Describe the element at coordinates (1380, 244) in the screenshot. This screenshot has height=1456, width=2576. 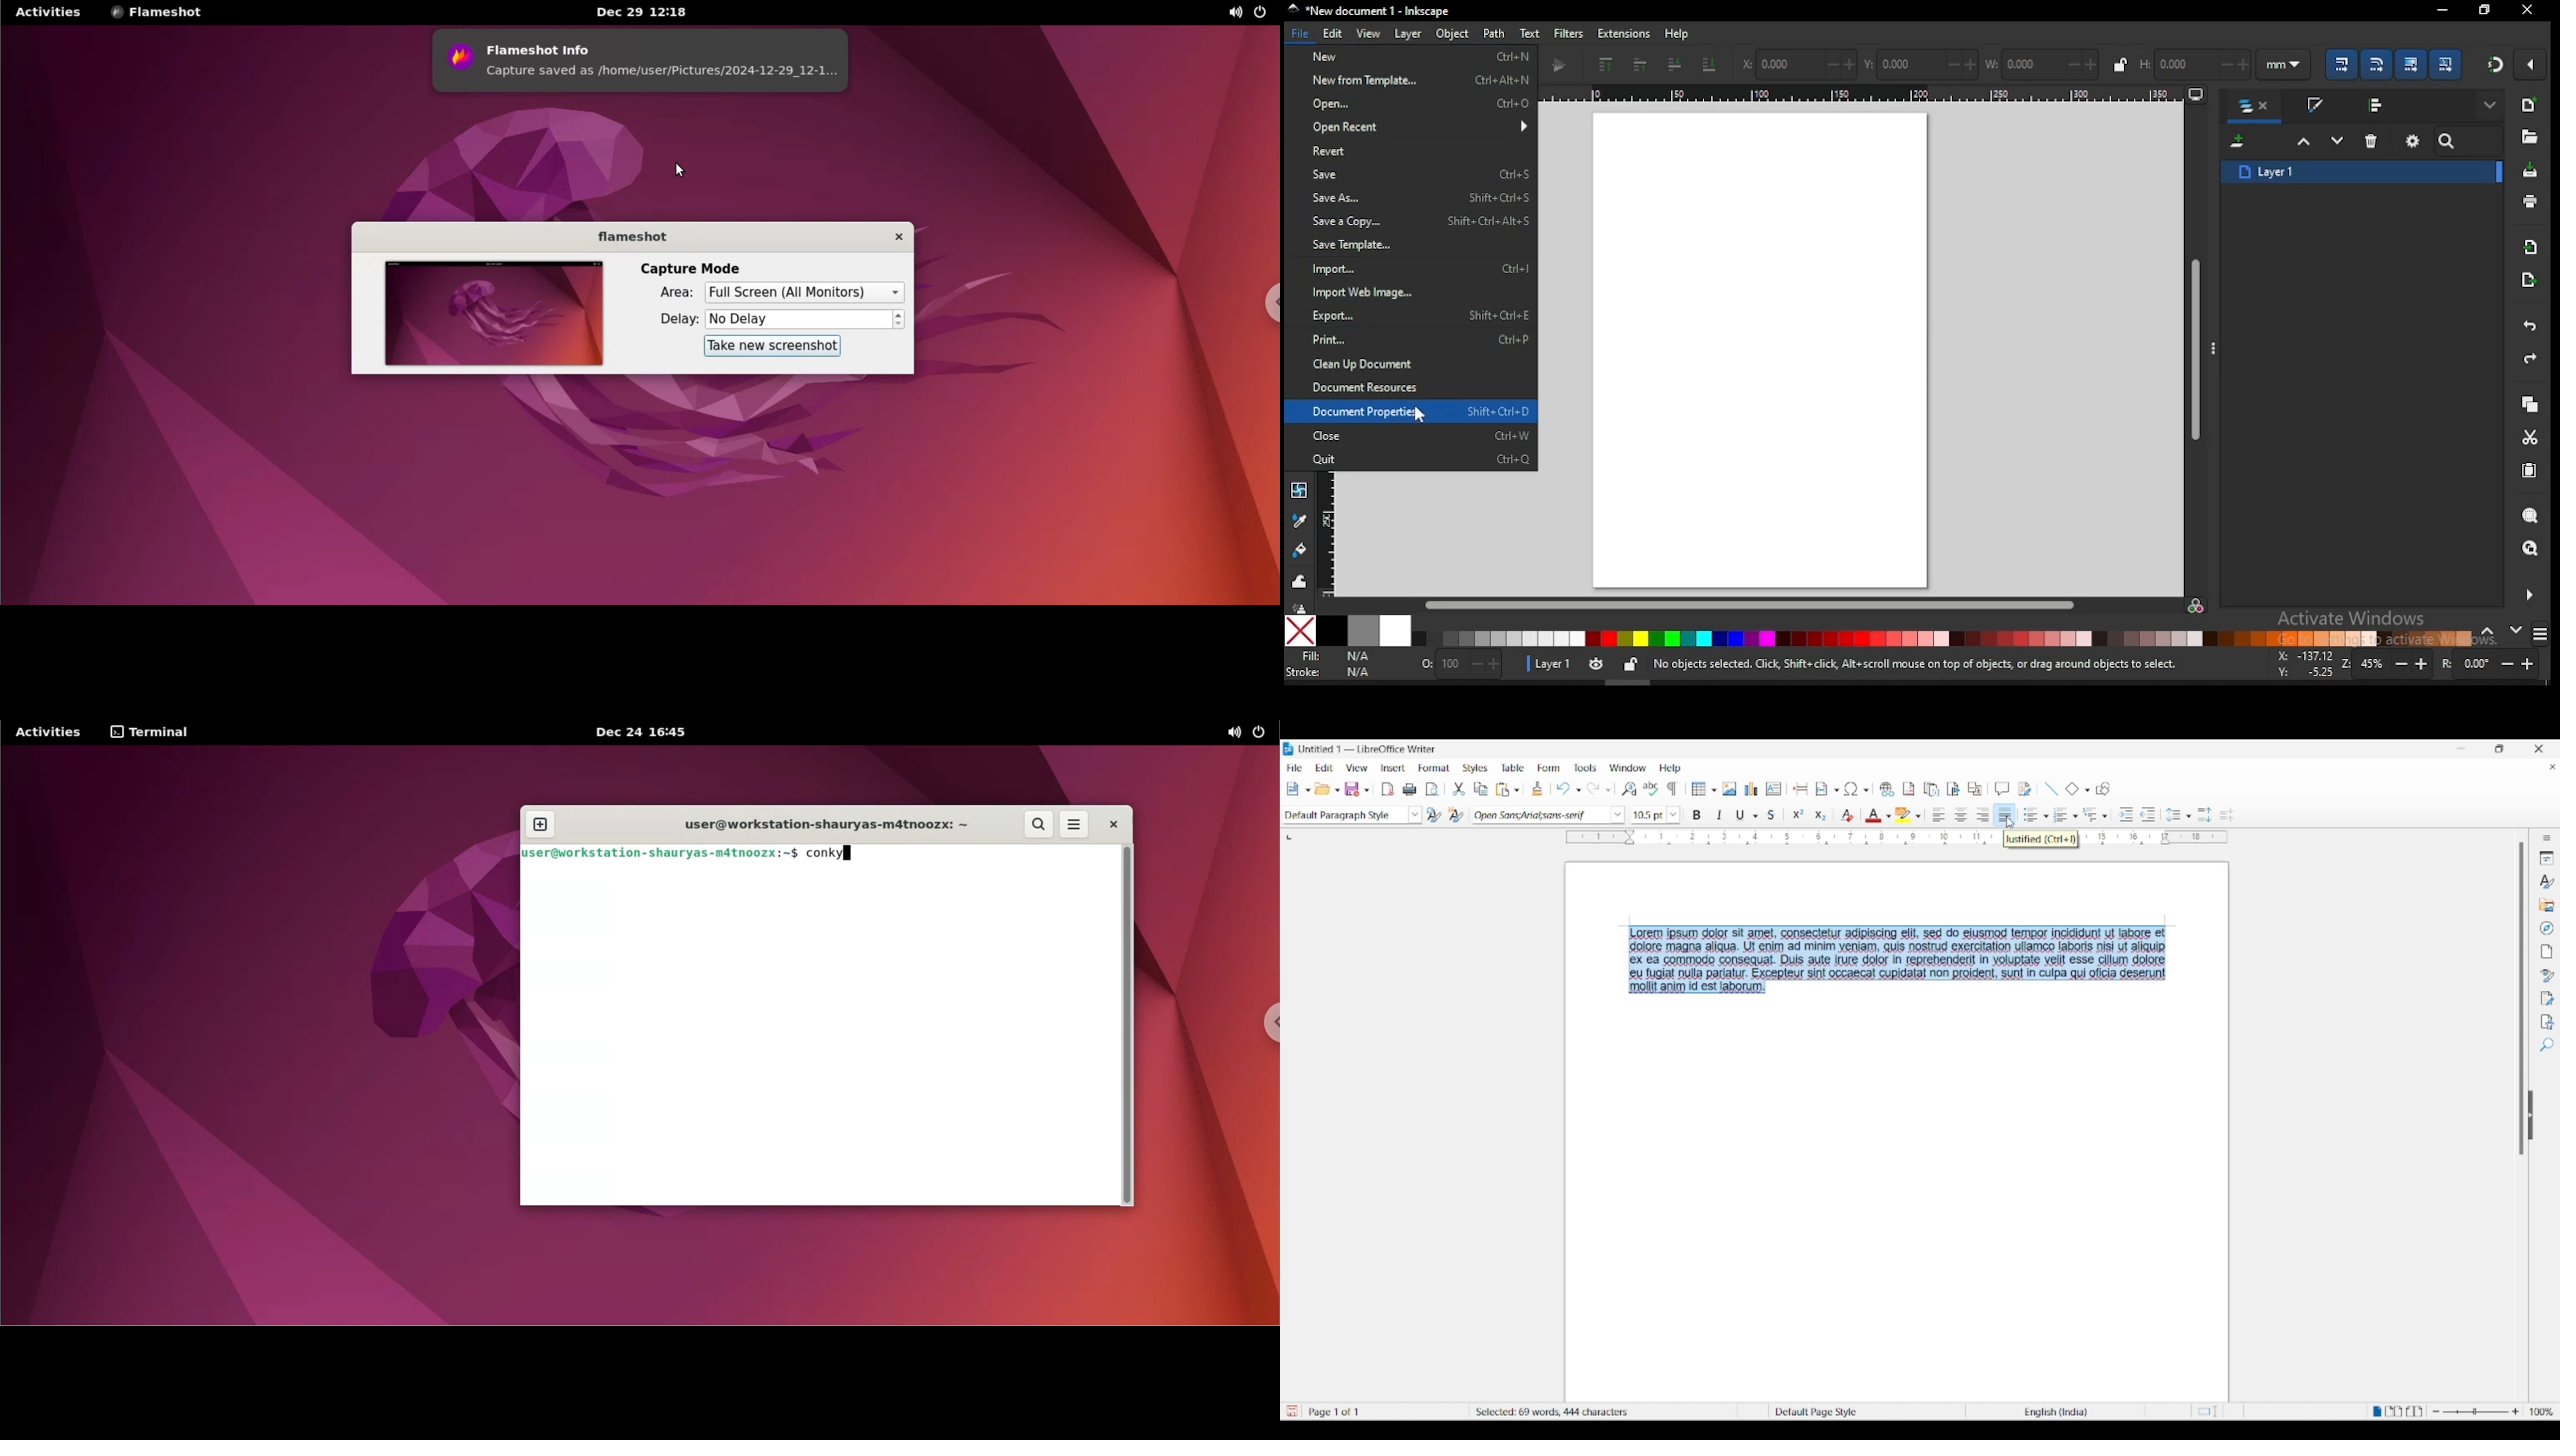
I see `save template` at that location.